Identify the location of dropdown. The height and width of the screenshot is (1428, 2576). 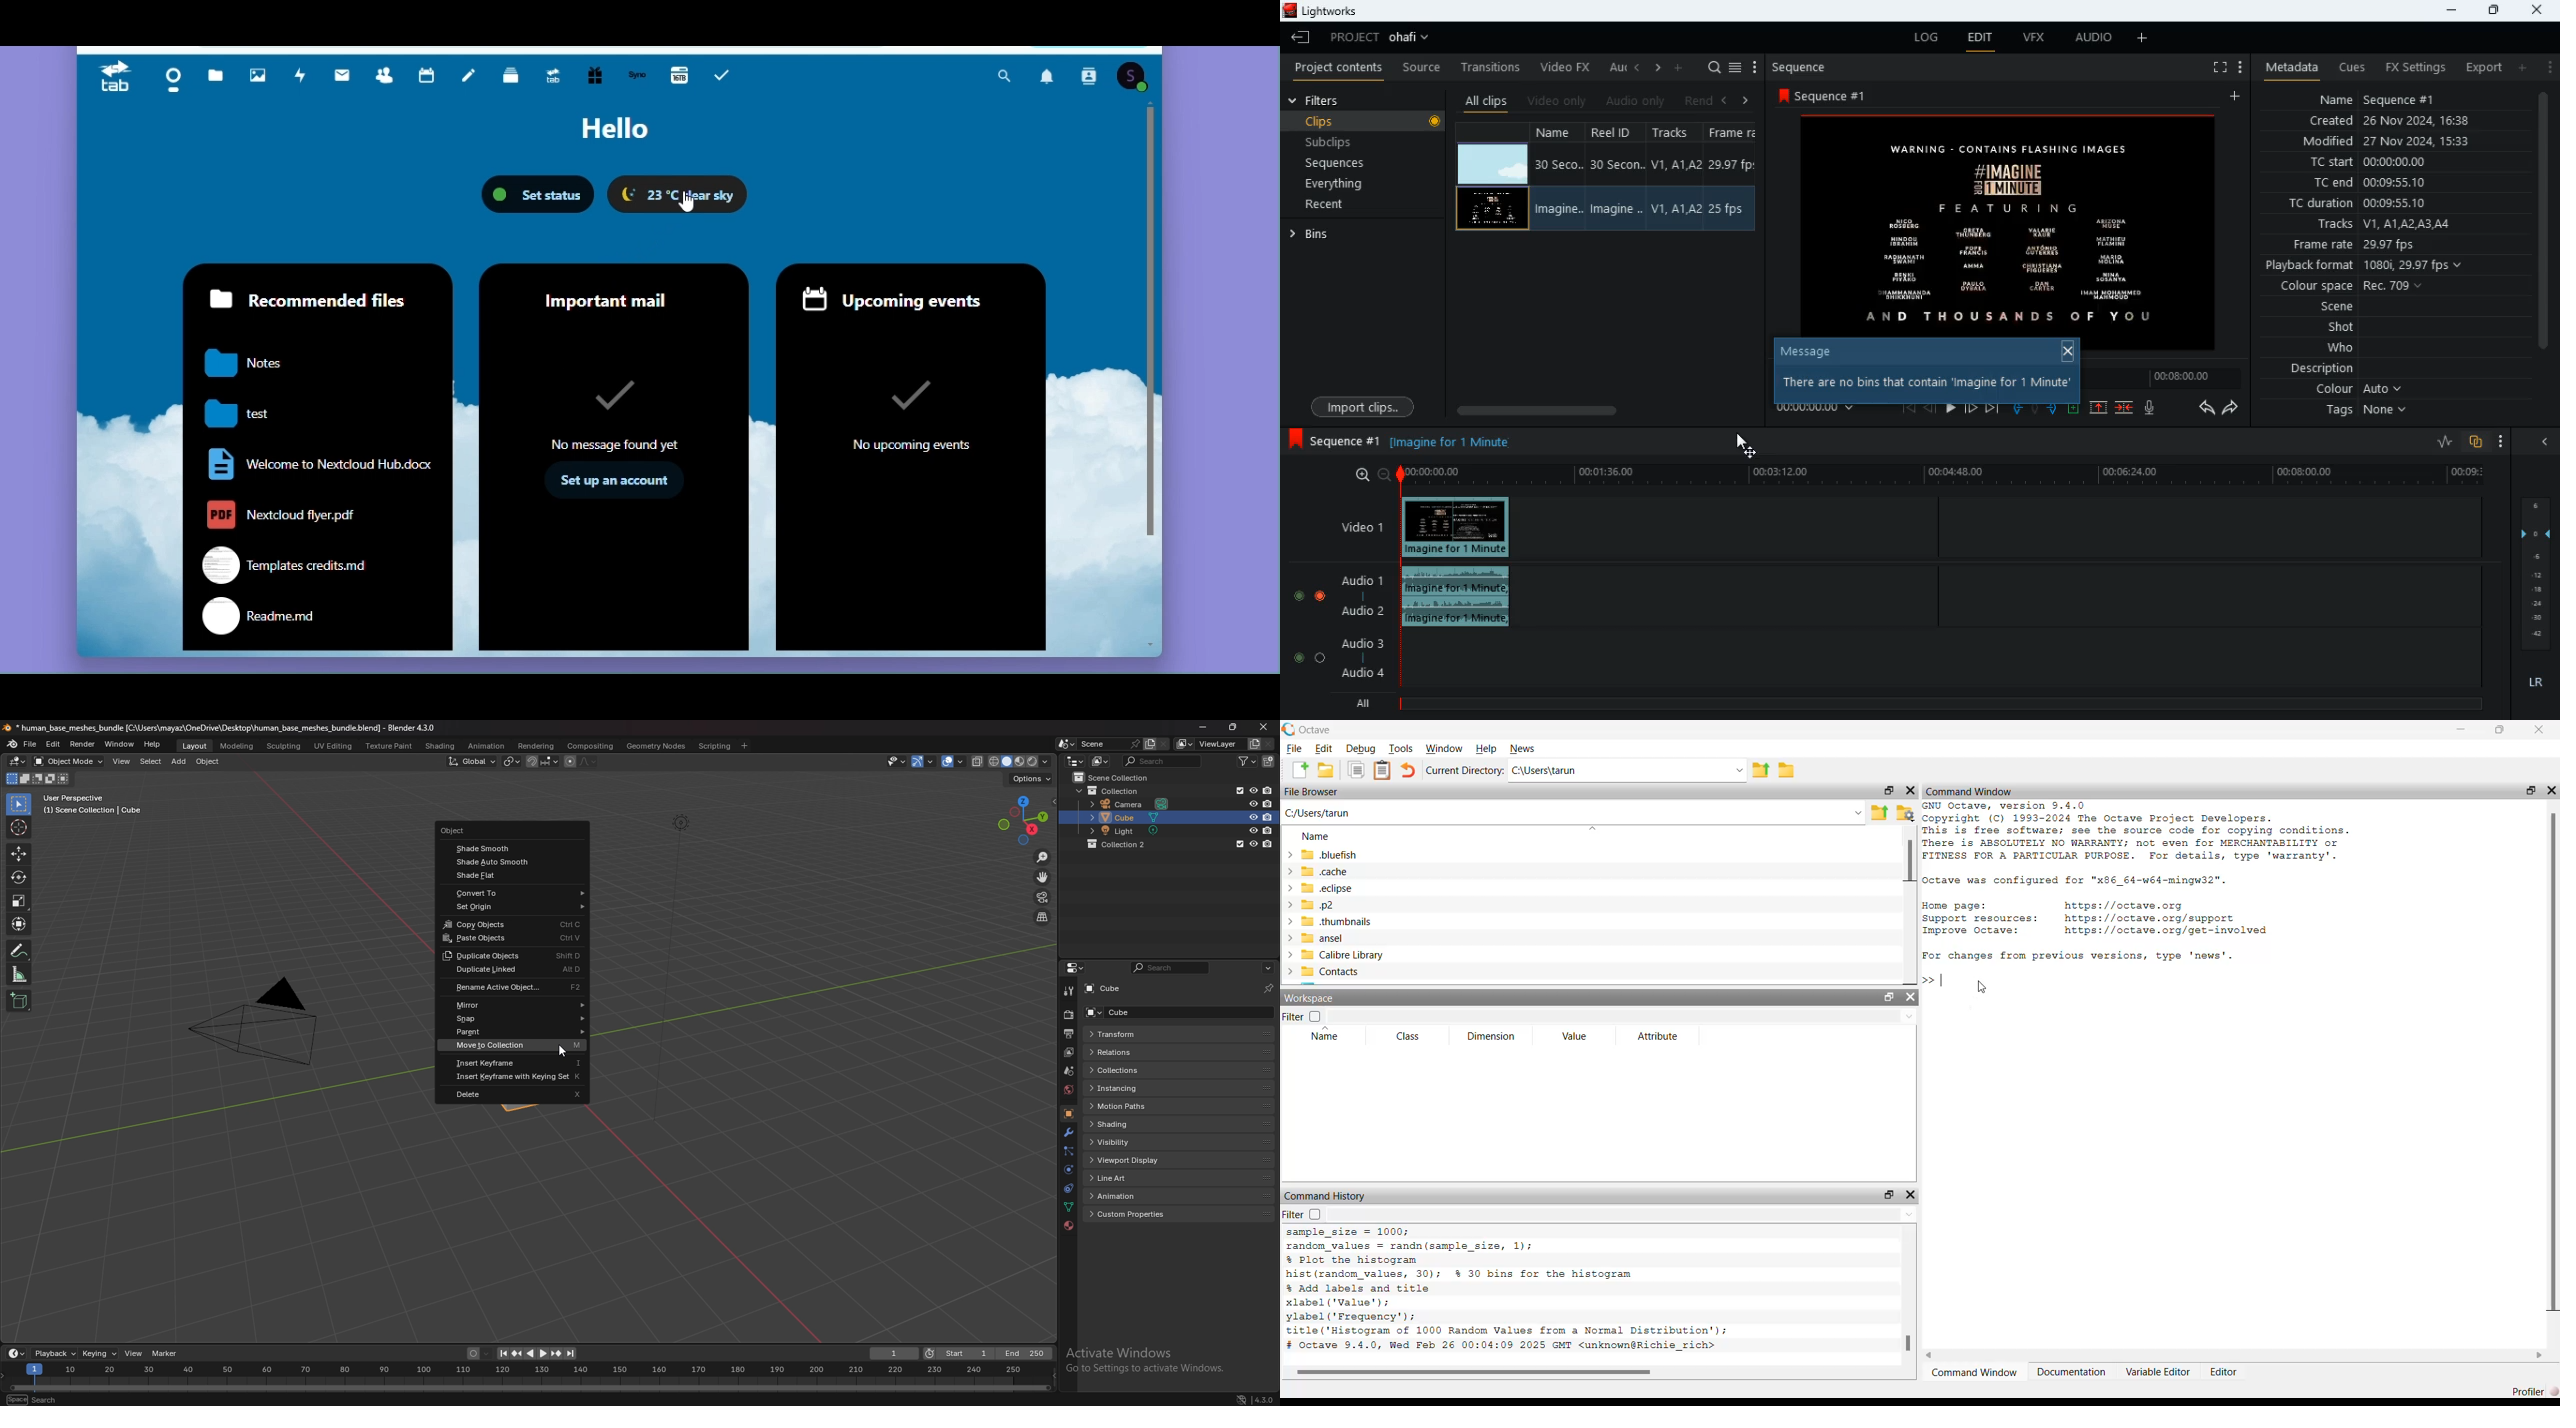
(1908, 1017).